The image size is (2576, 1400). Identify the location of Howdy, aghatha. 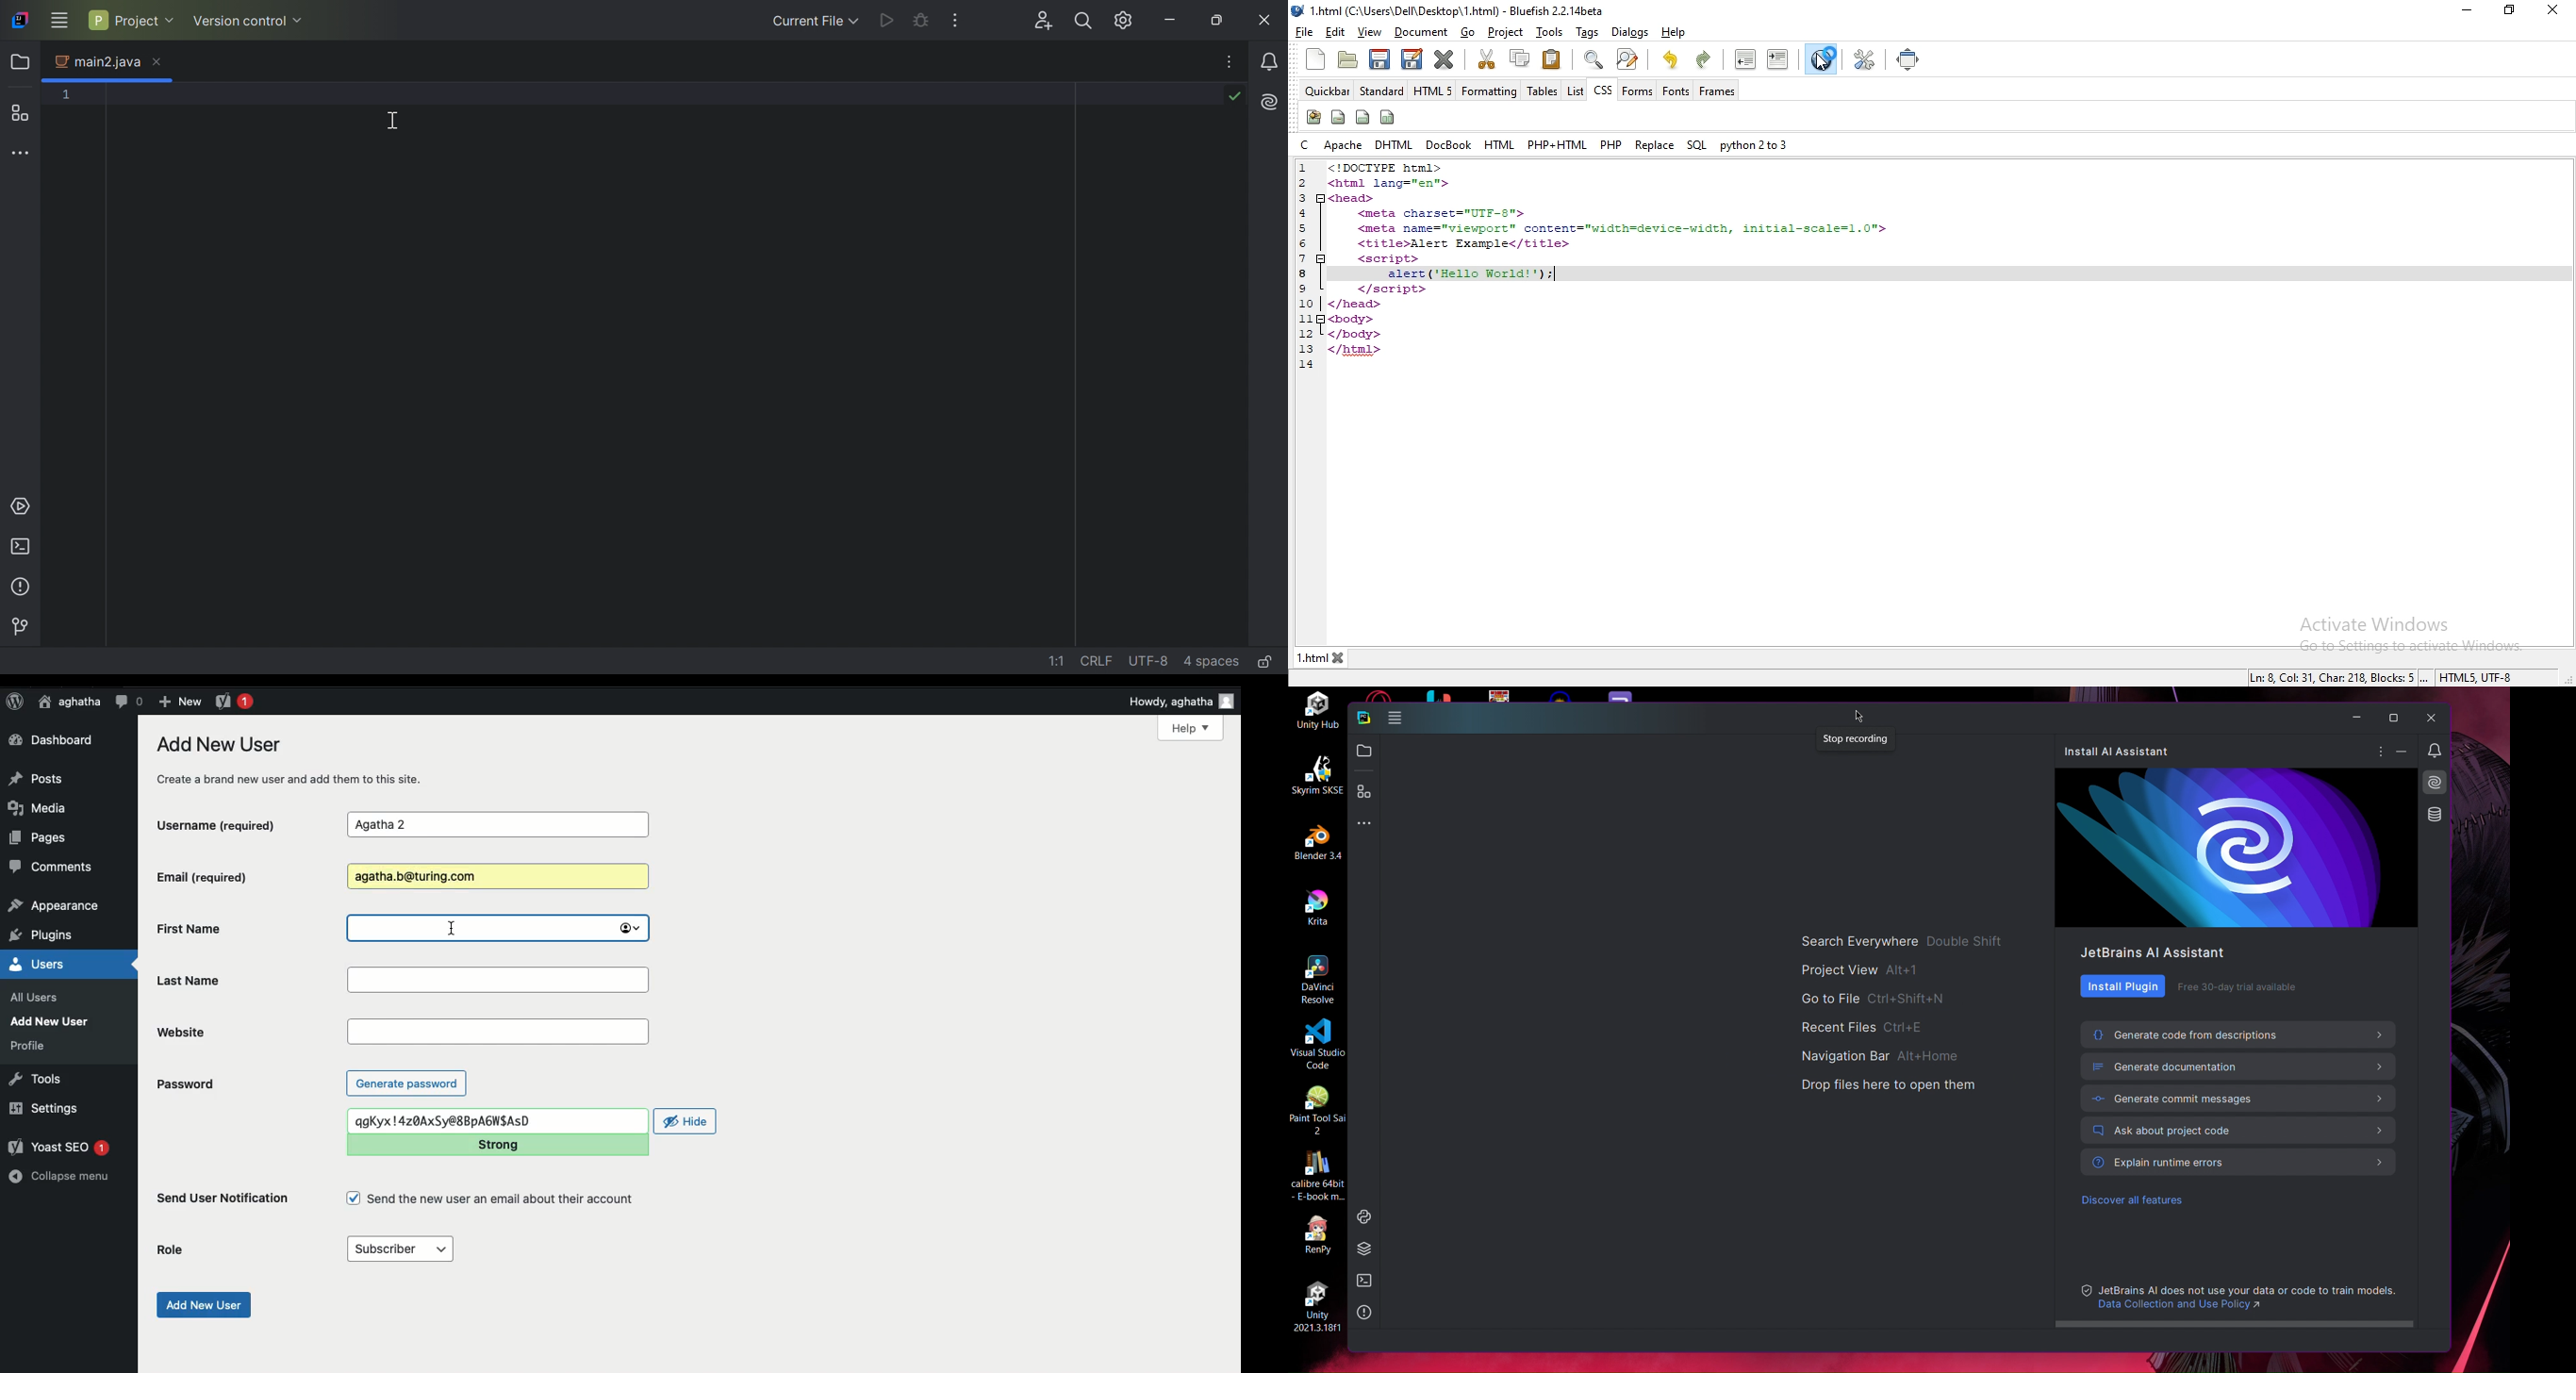
(1182, 701).